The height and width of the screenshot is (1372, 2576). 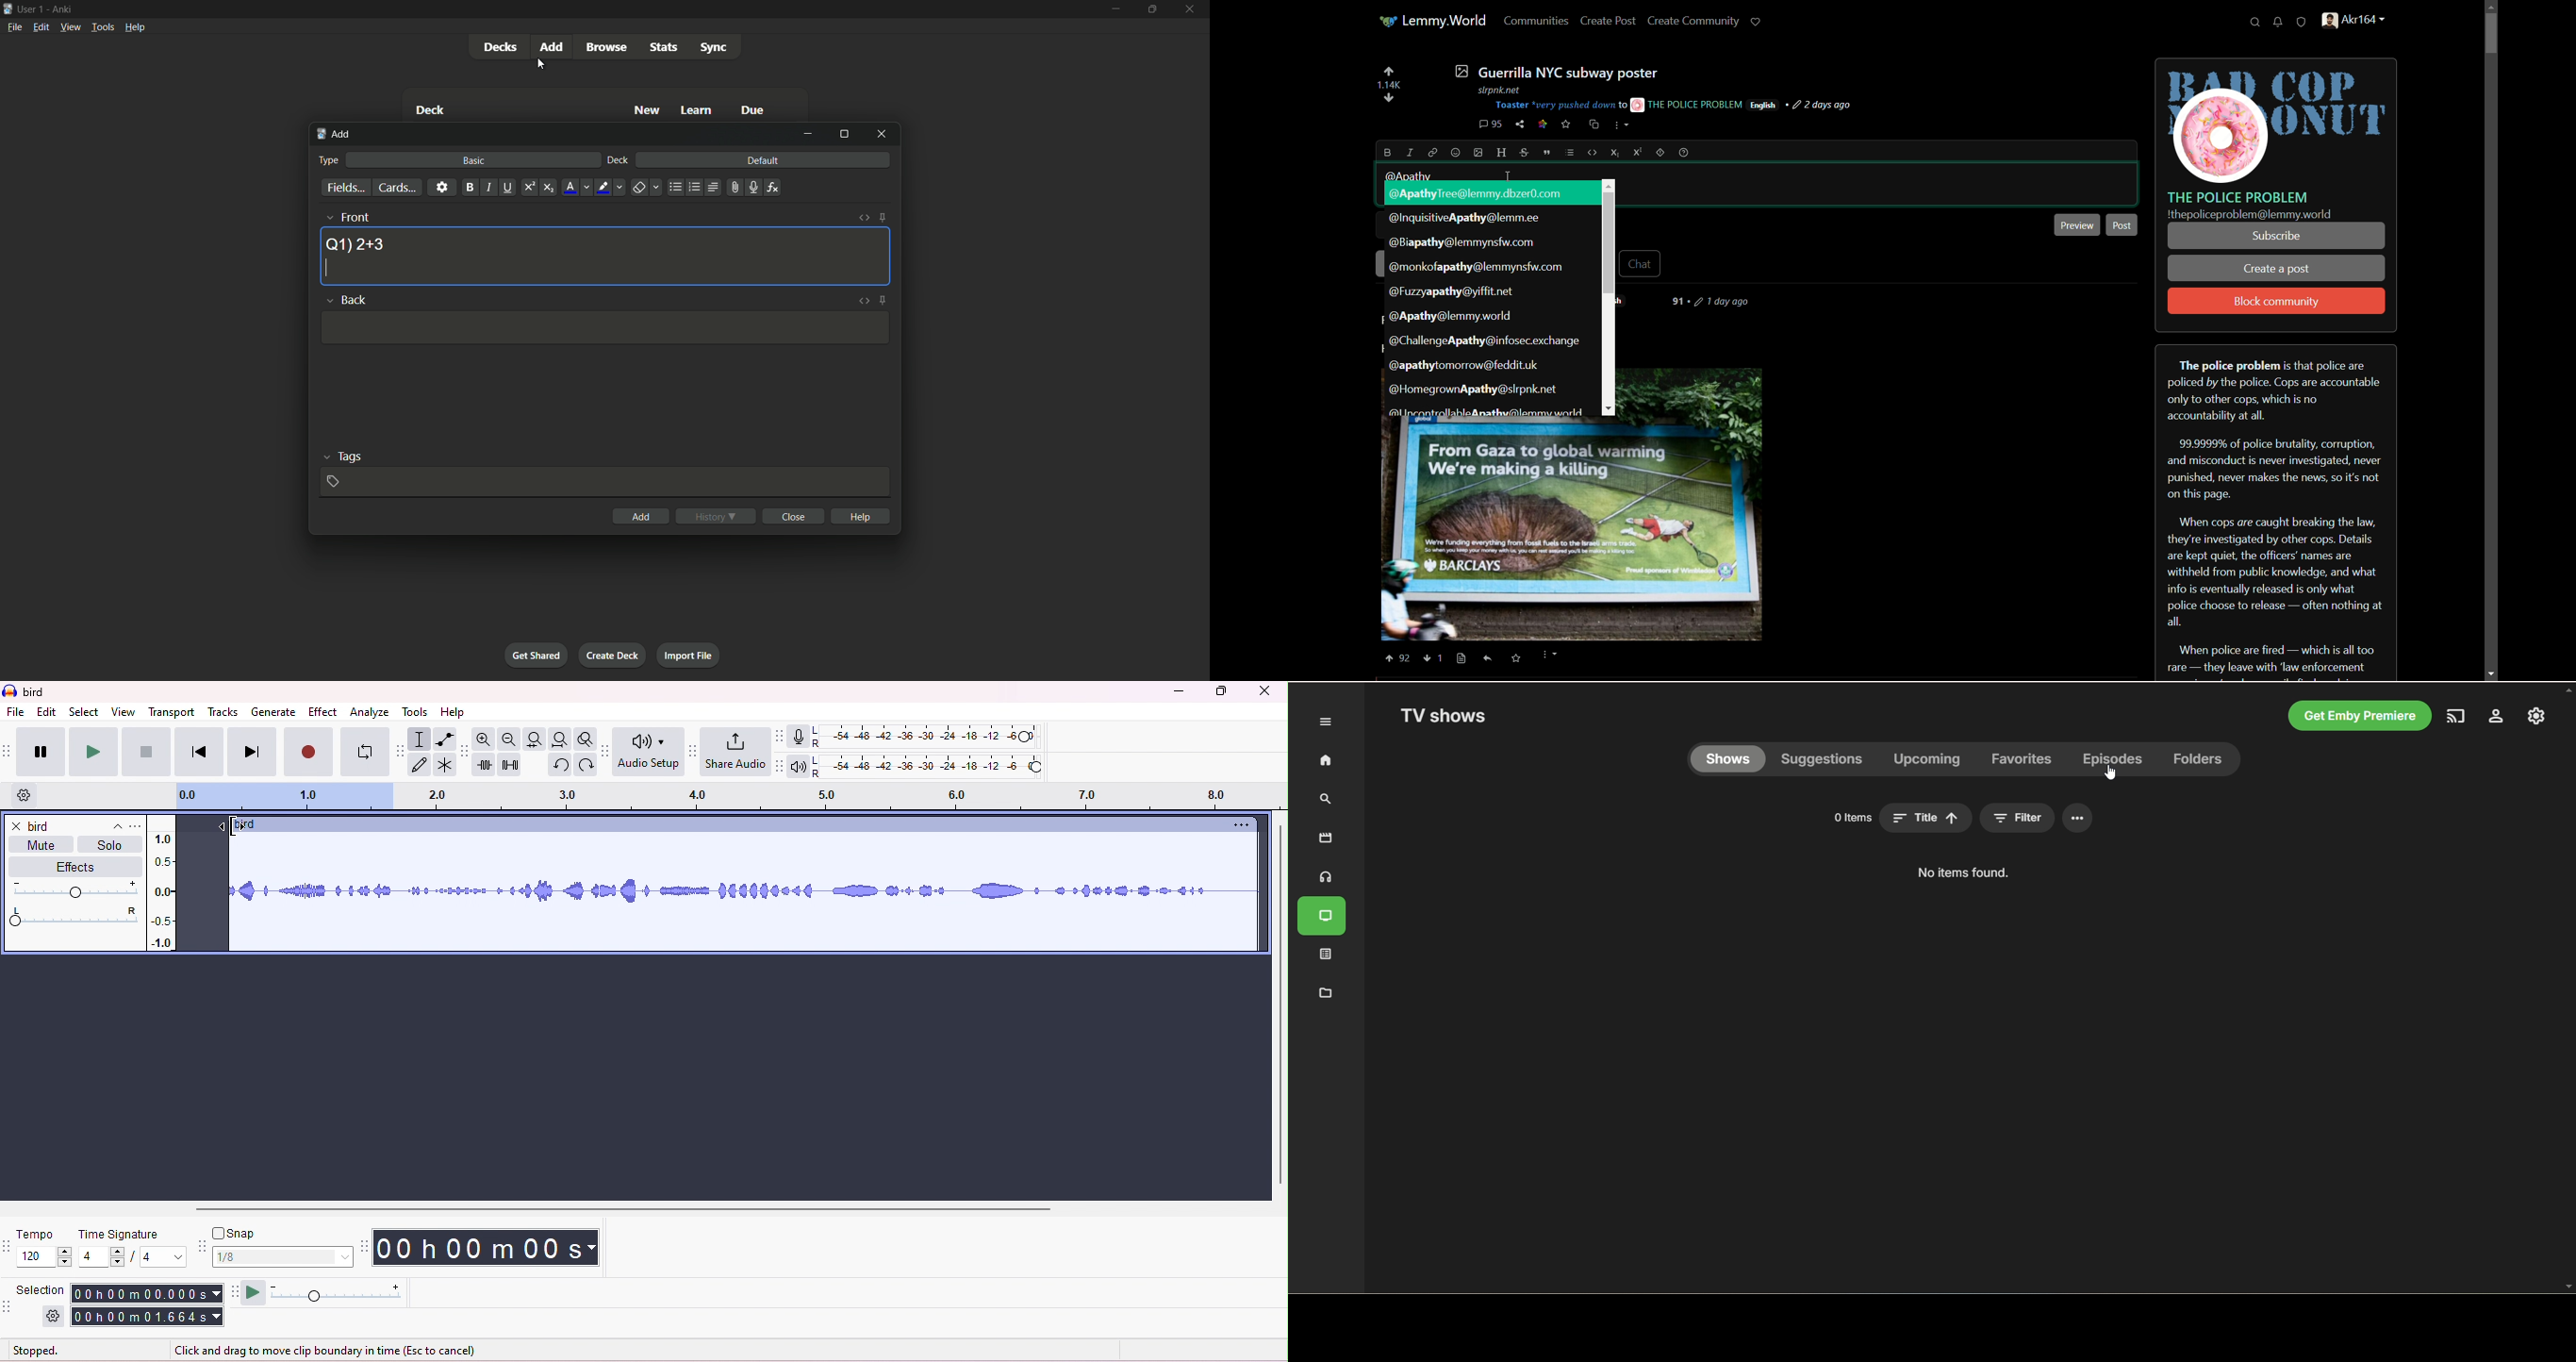 I want to click on home, so click(x=1321, y=761).